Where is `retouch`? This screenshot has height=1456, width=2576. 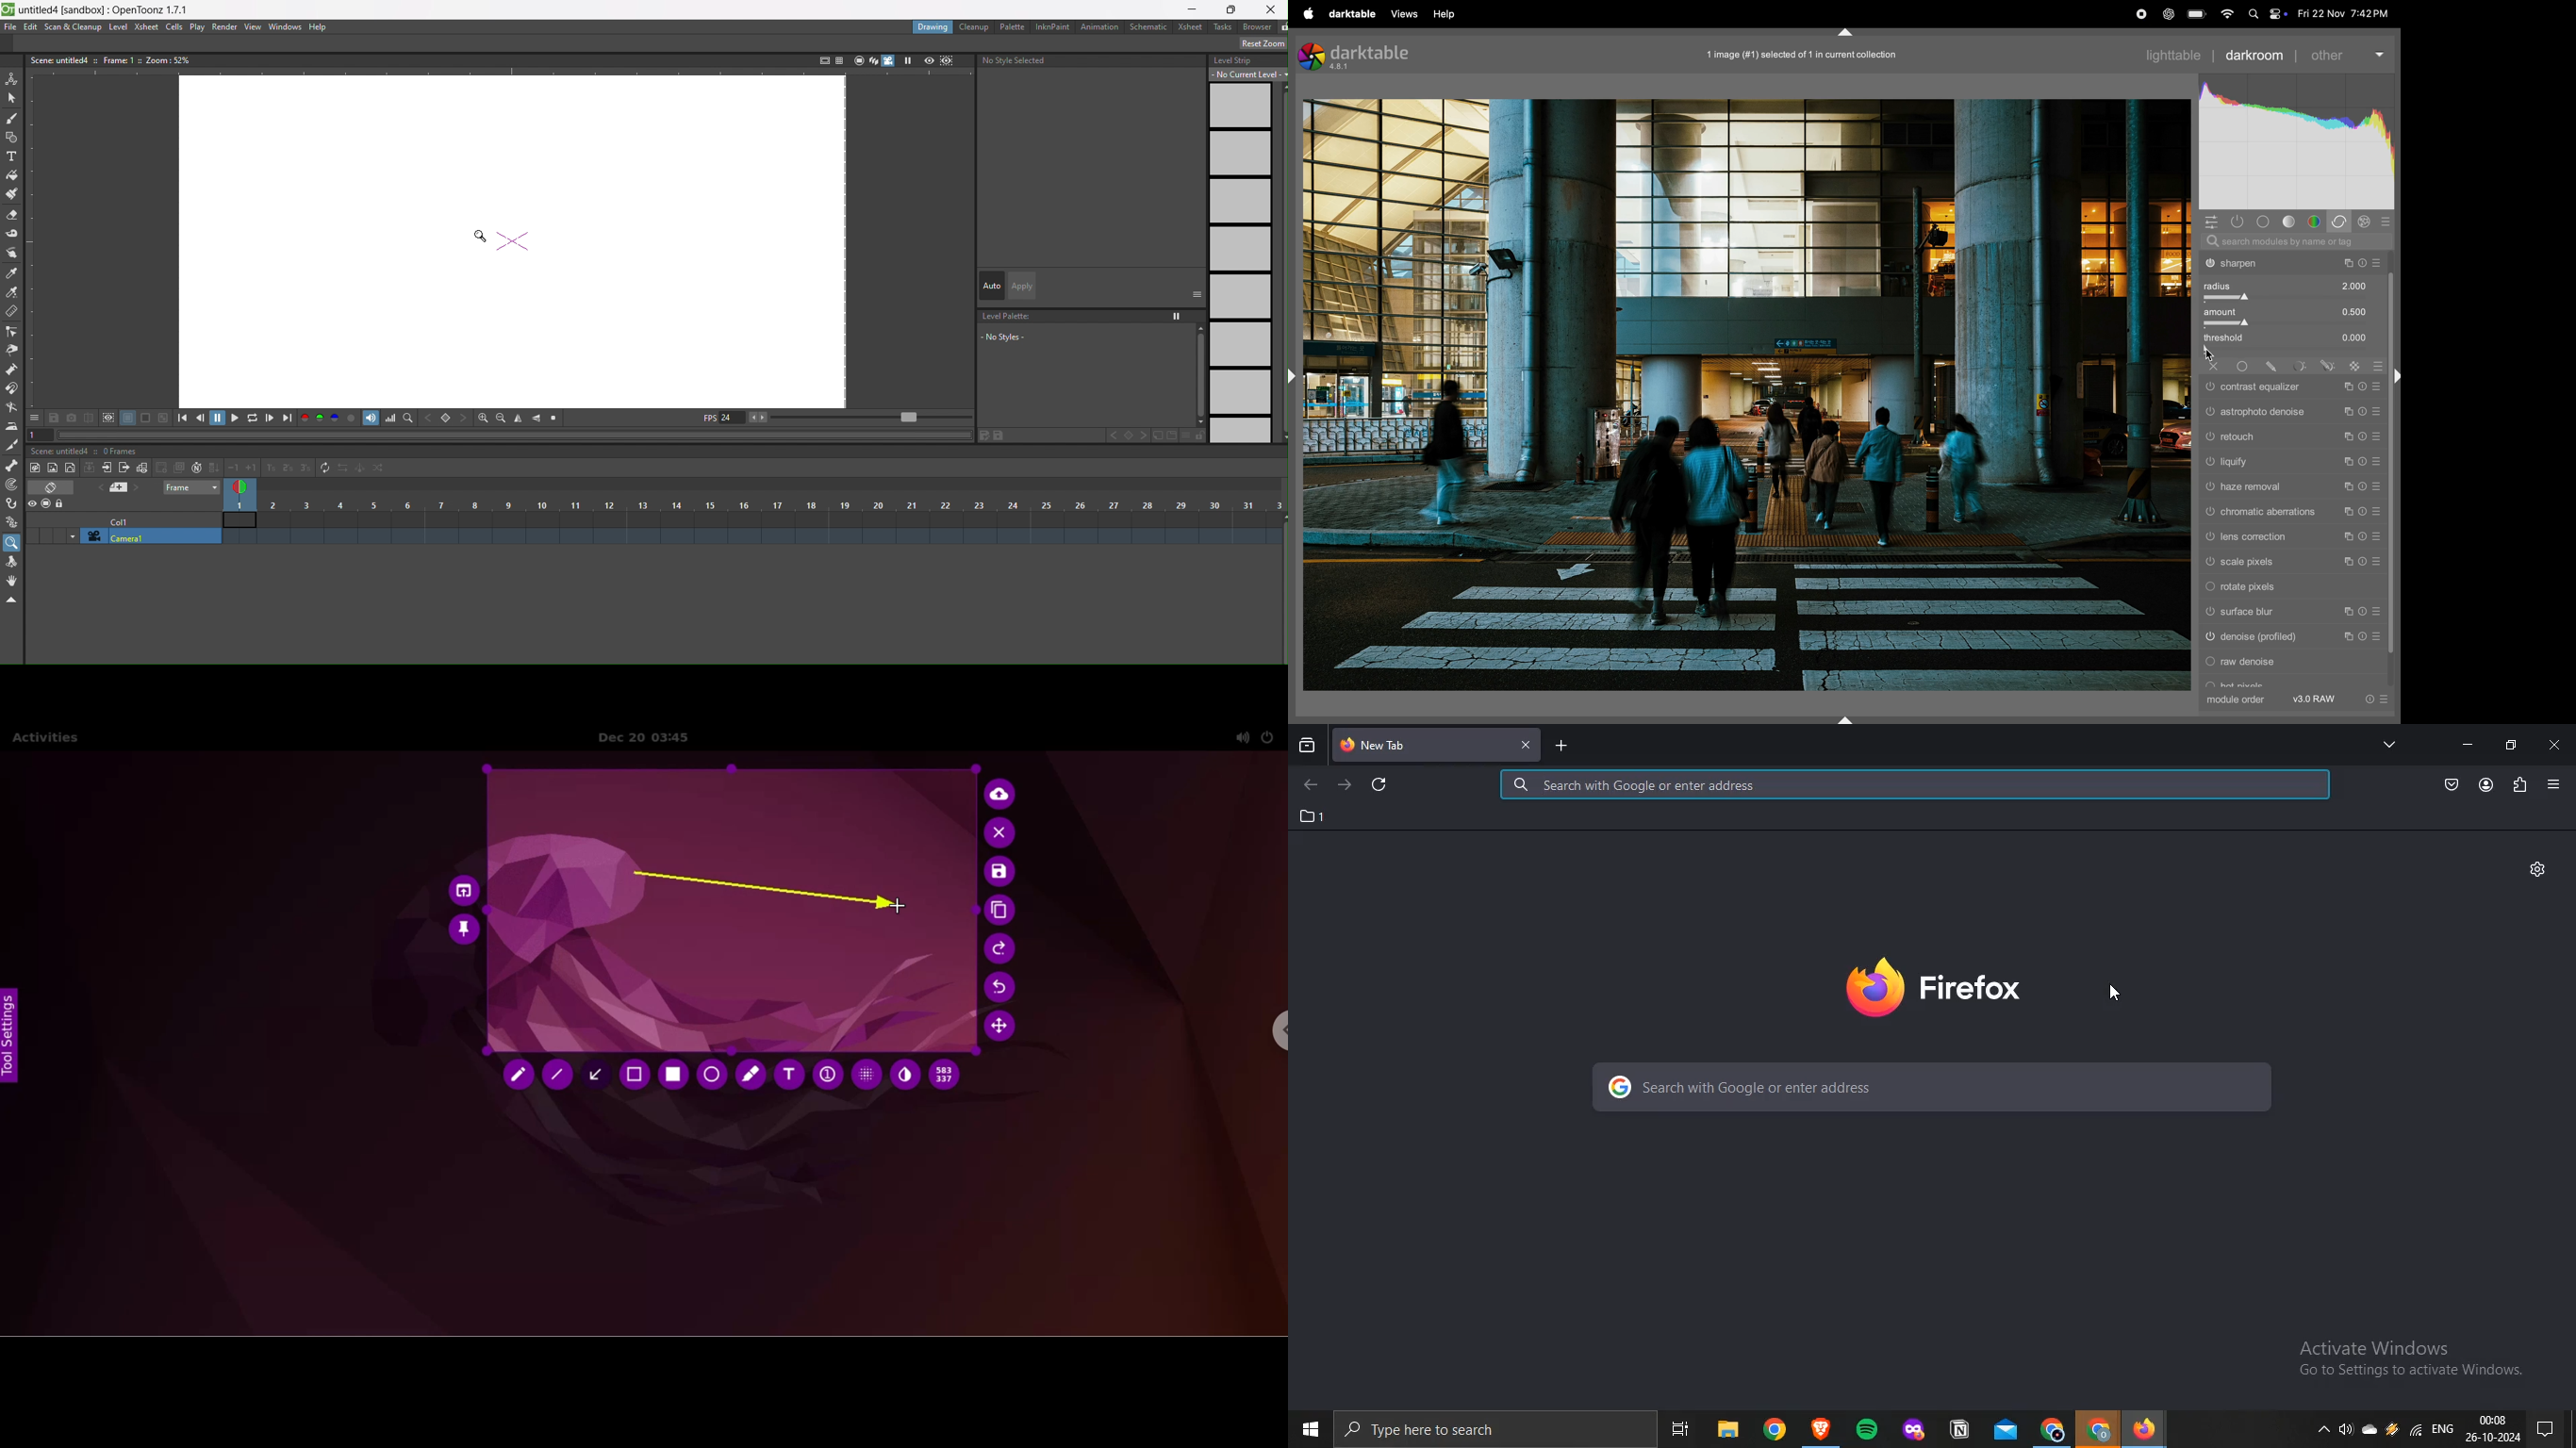
retouch is located at coordinates (2292, 437).